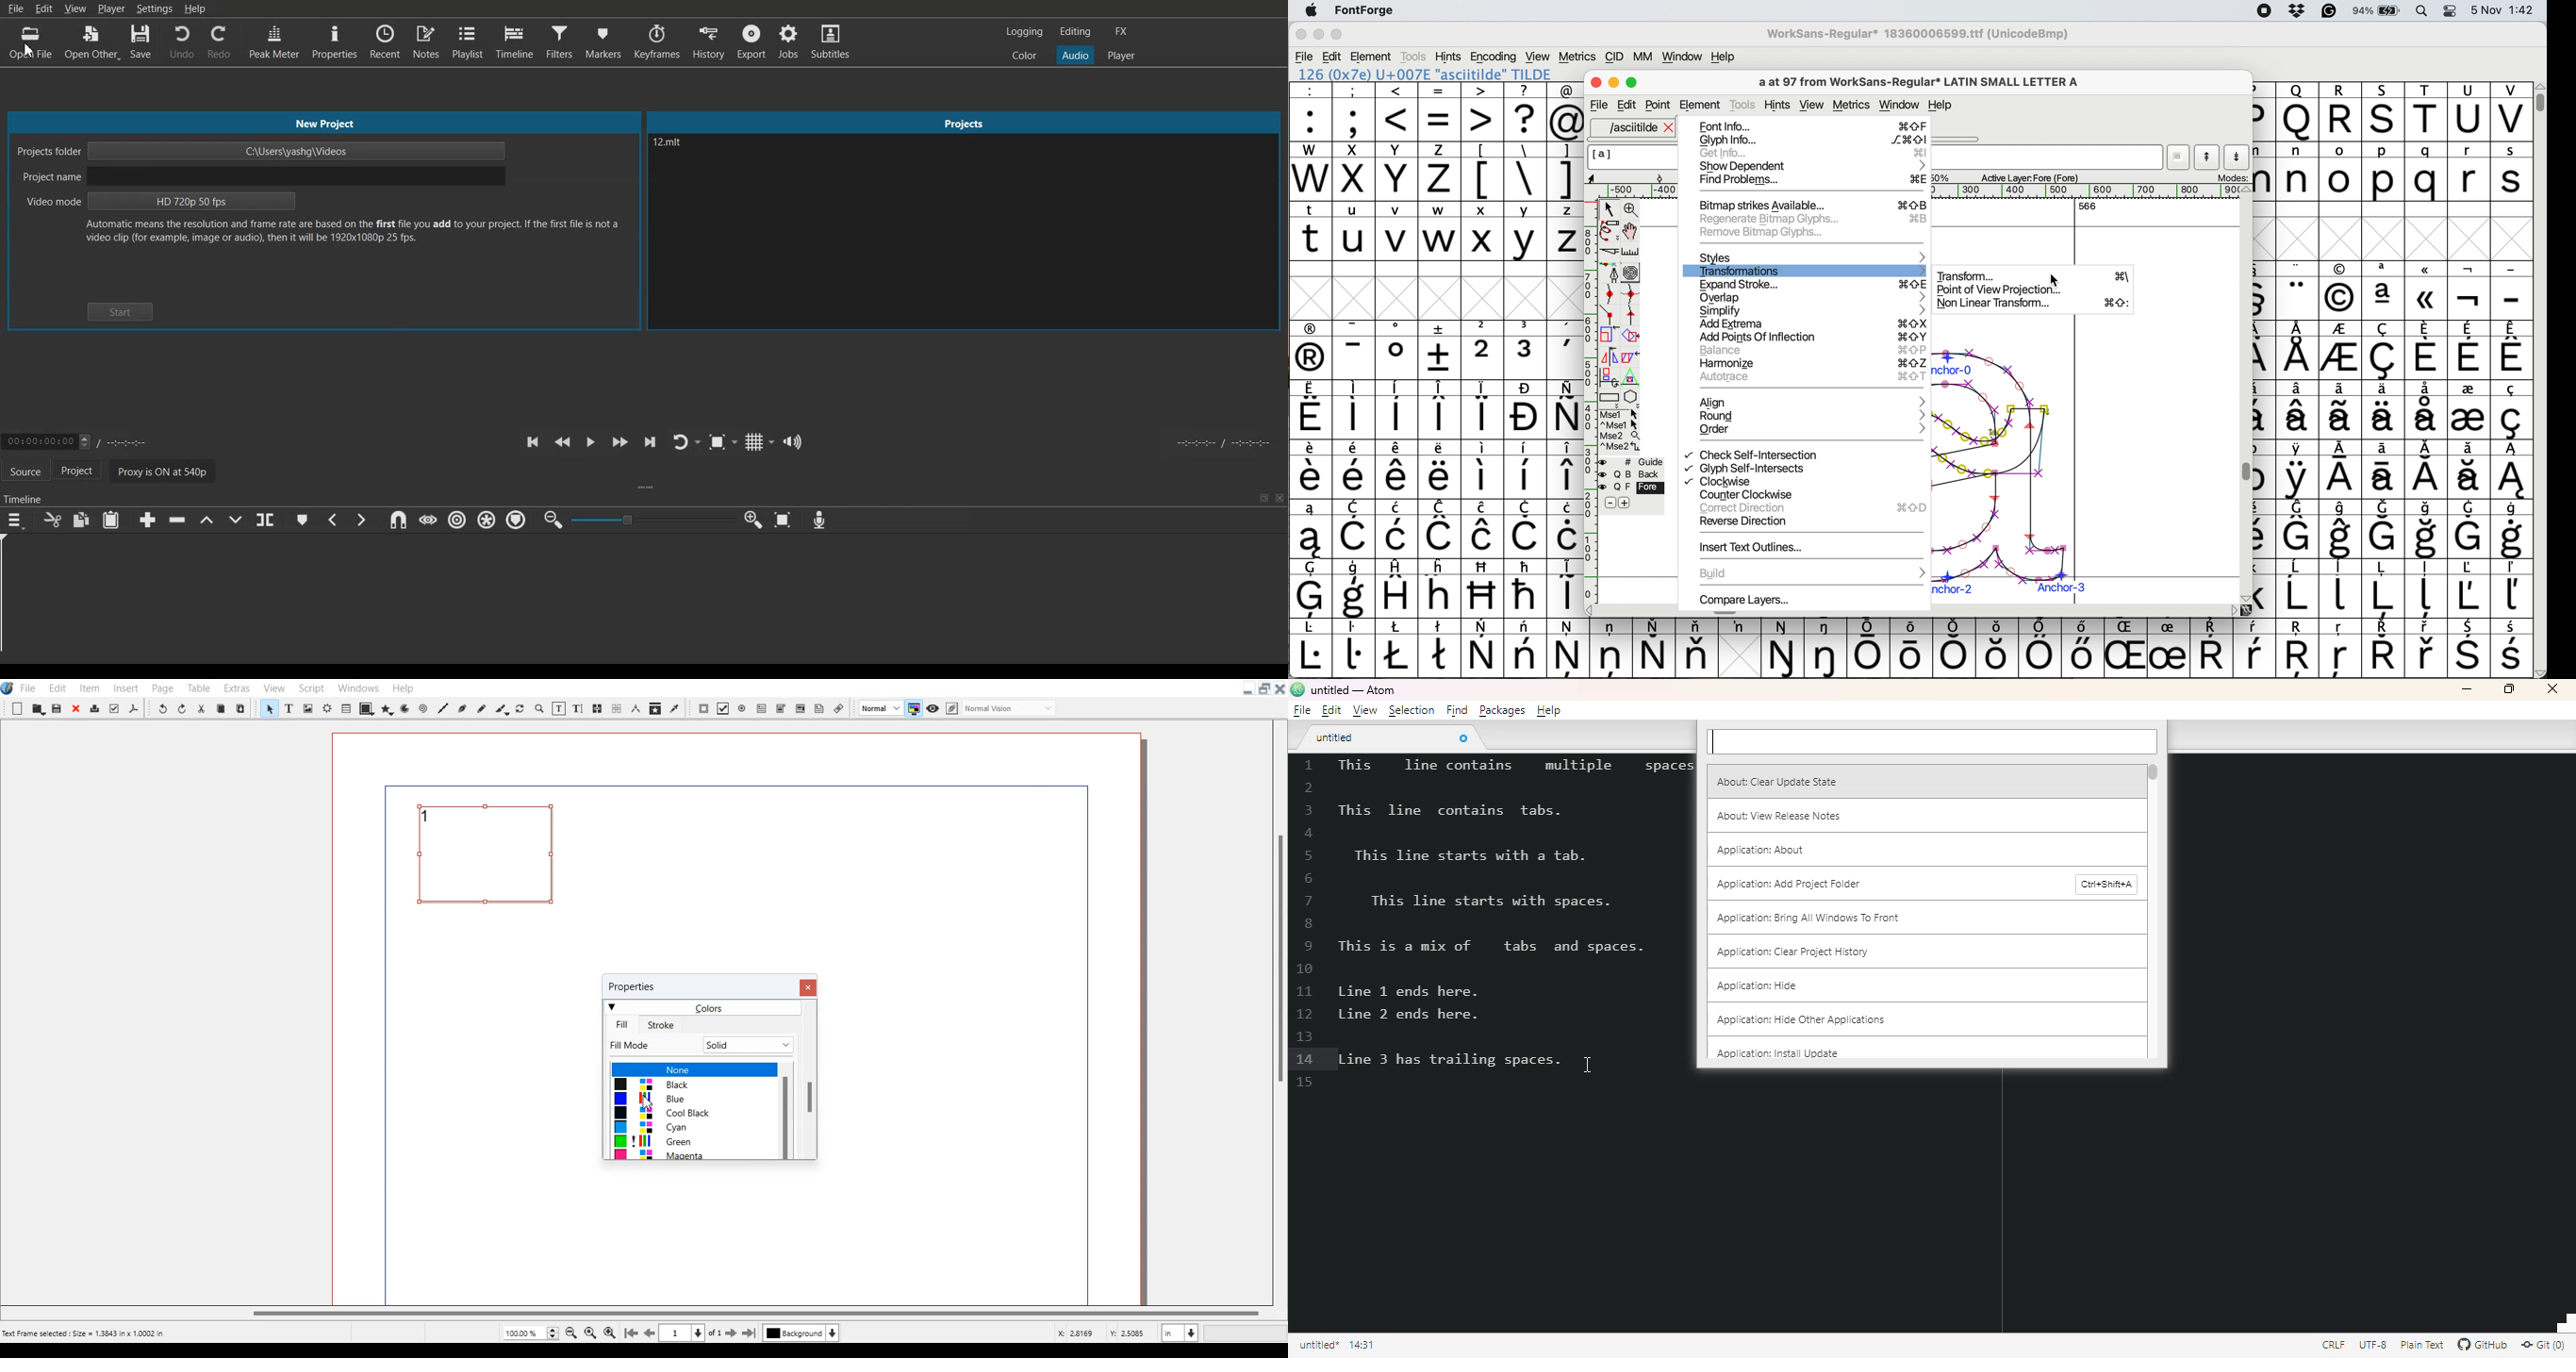  Describe the element at coordinates (1482, 529) in the screenshot. I see `symbol` at that location.